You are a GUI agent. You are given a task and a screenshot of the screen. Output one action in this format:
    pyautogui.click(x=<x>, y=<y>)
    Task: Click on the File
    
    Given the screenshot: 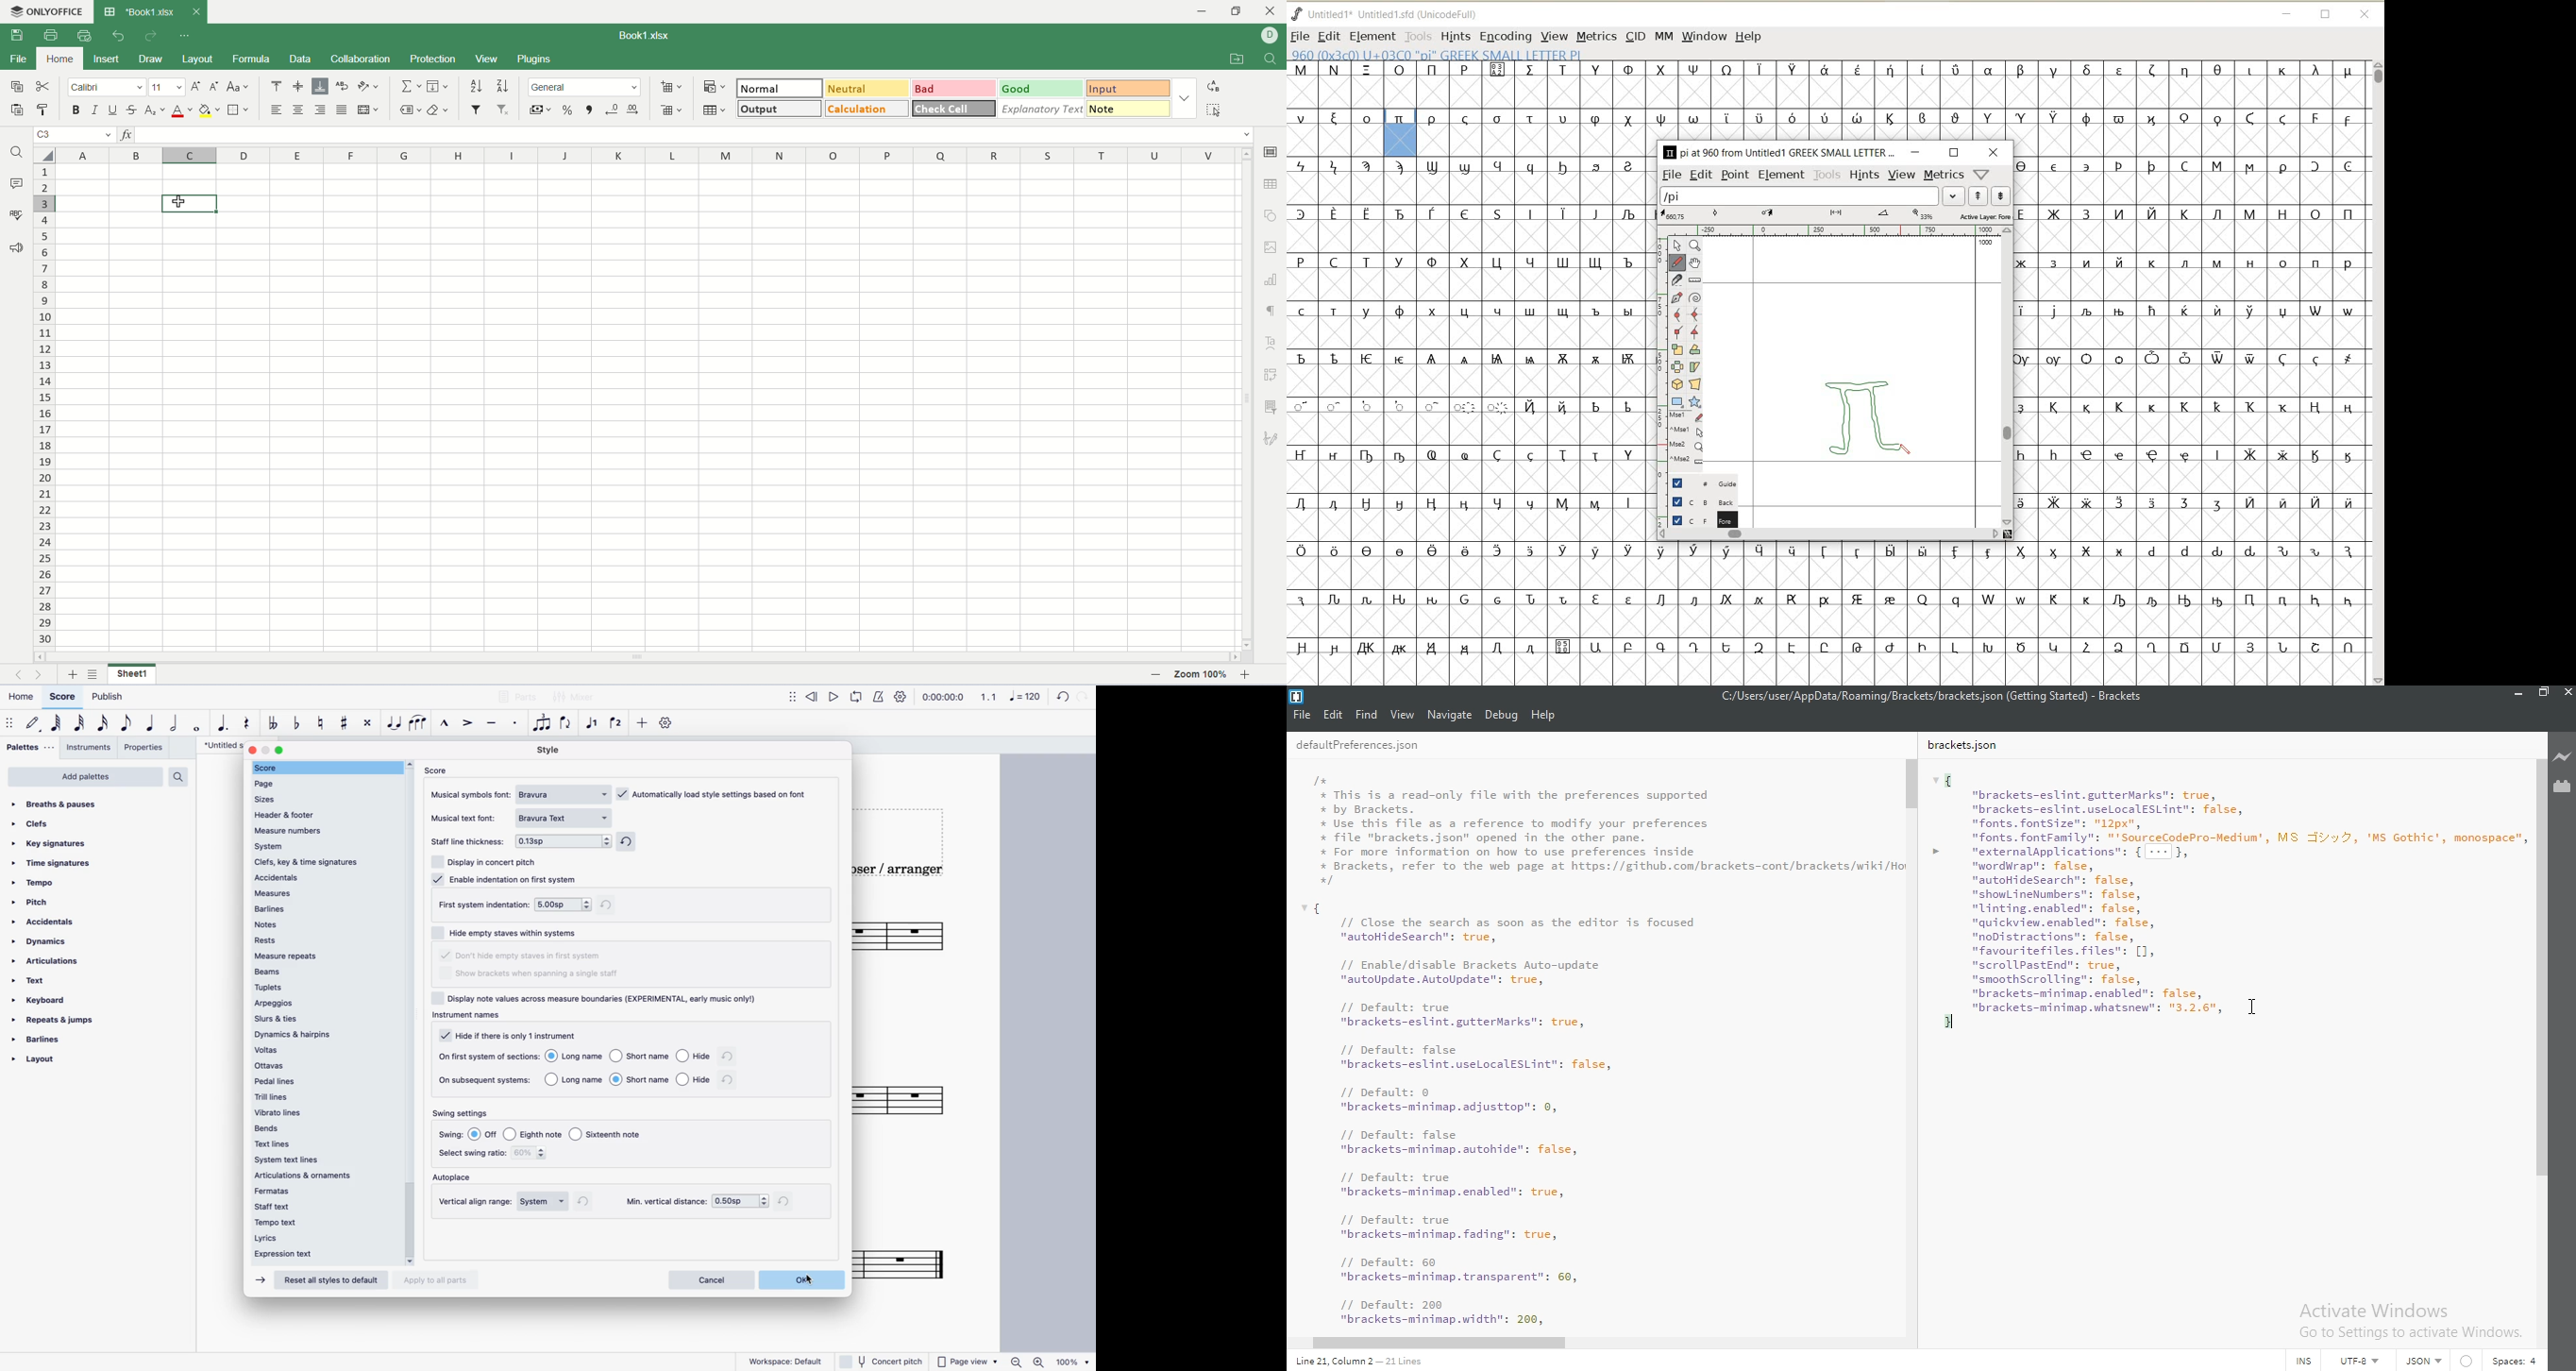 What is the action you would take?
    pyautogui.click(x=1304, y=714)
    